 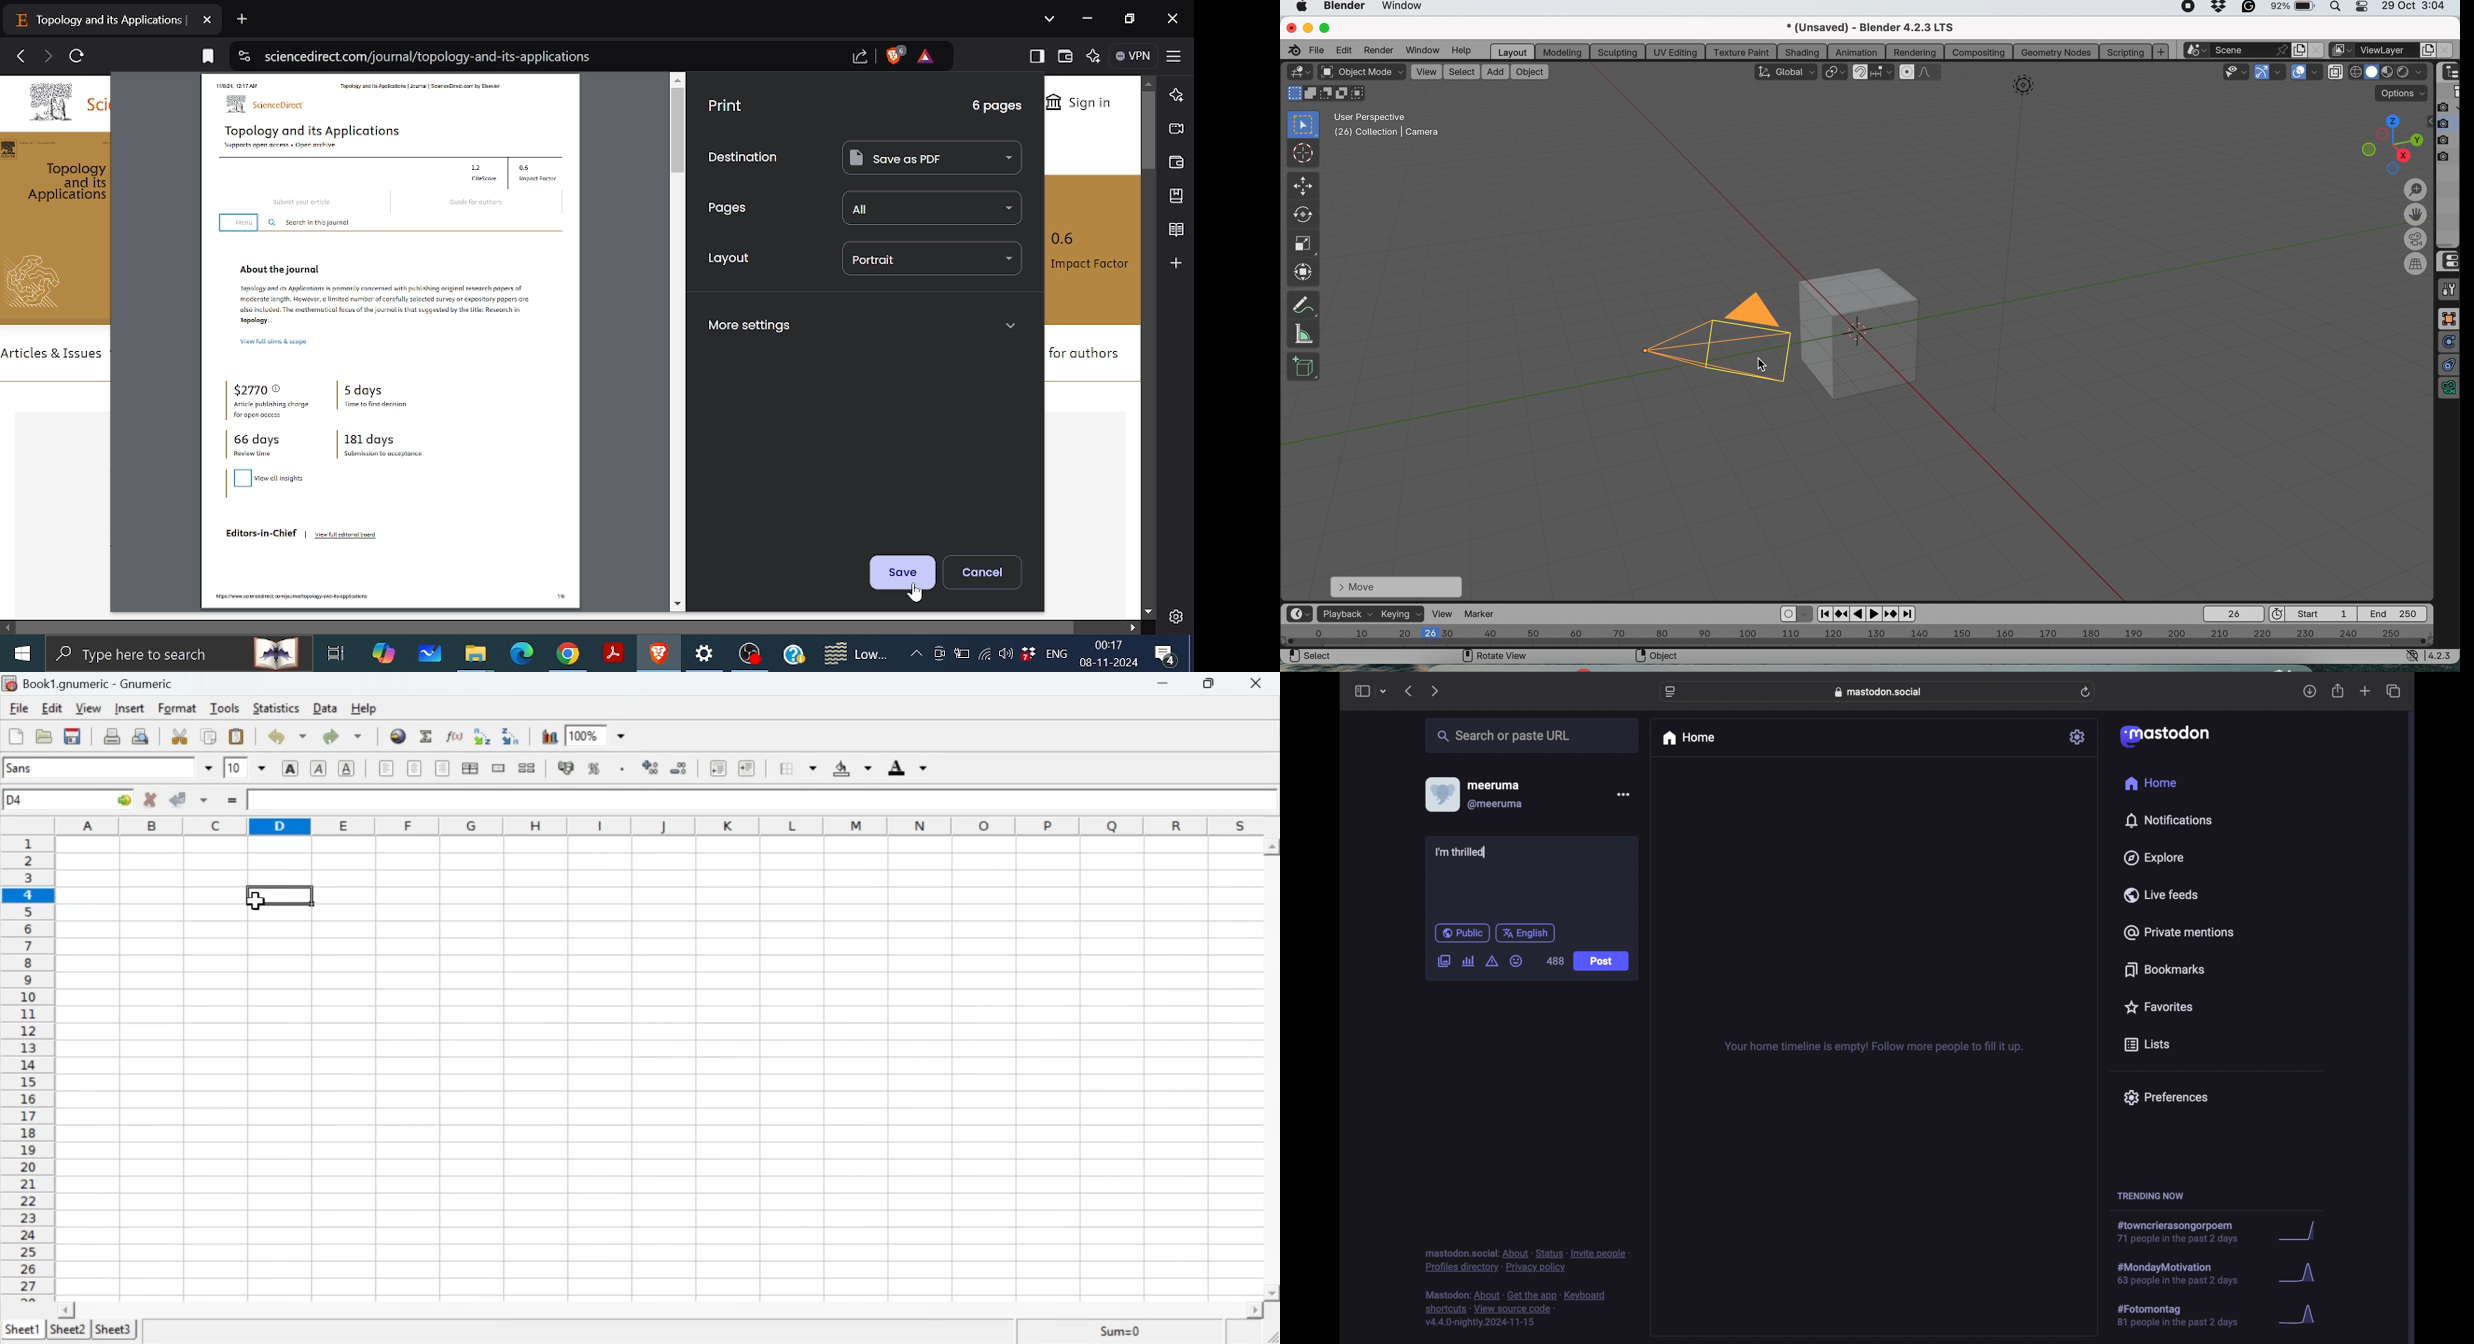 What do you see at coordinates (1486, 852) in the screenshot?
I see `text cursor` at bounding box center [1486, 852].